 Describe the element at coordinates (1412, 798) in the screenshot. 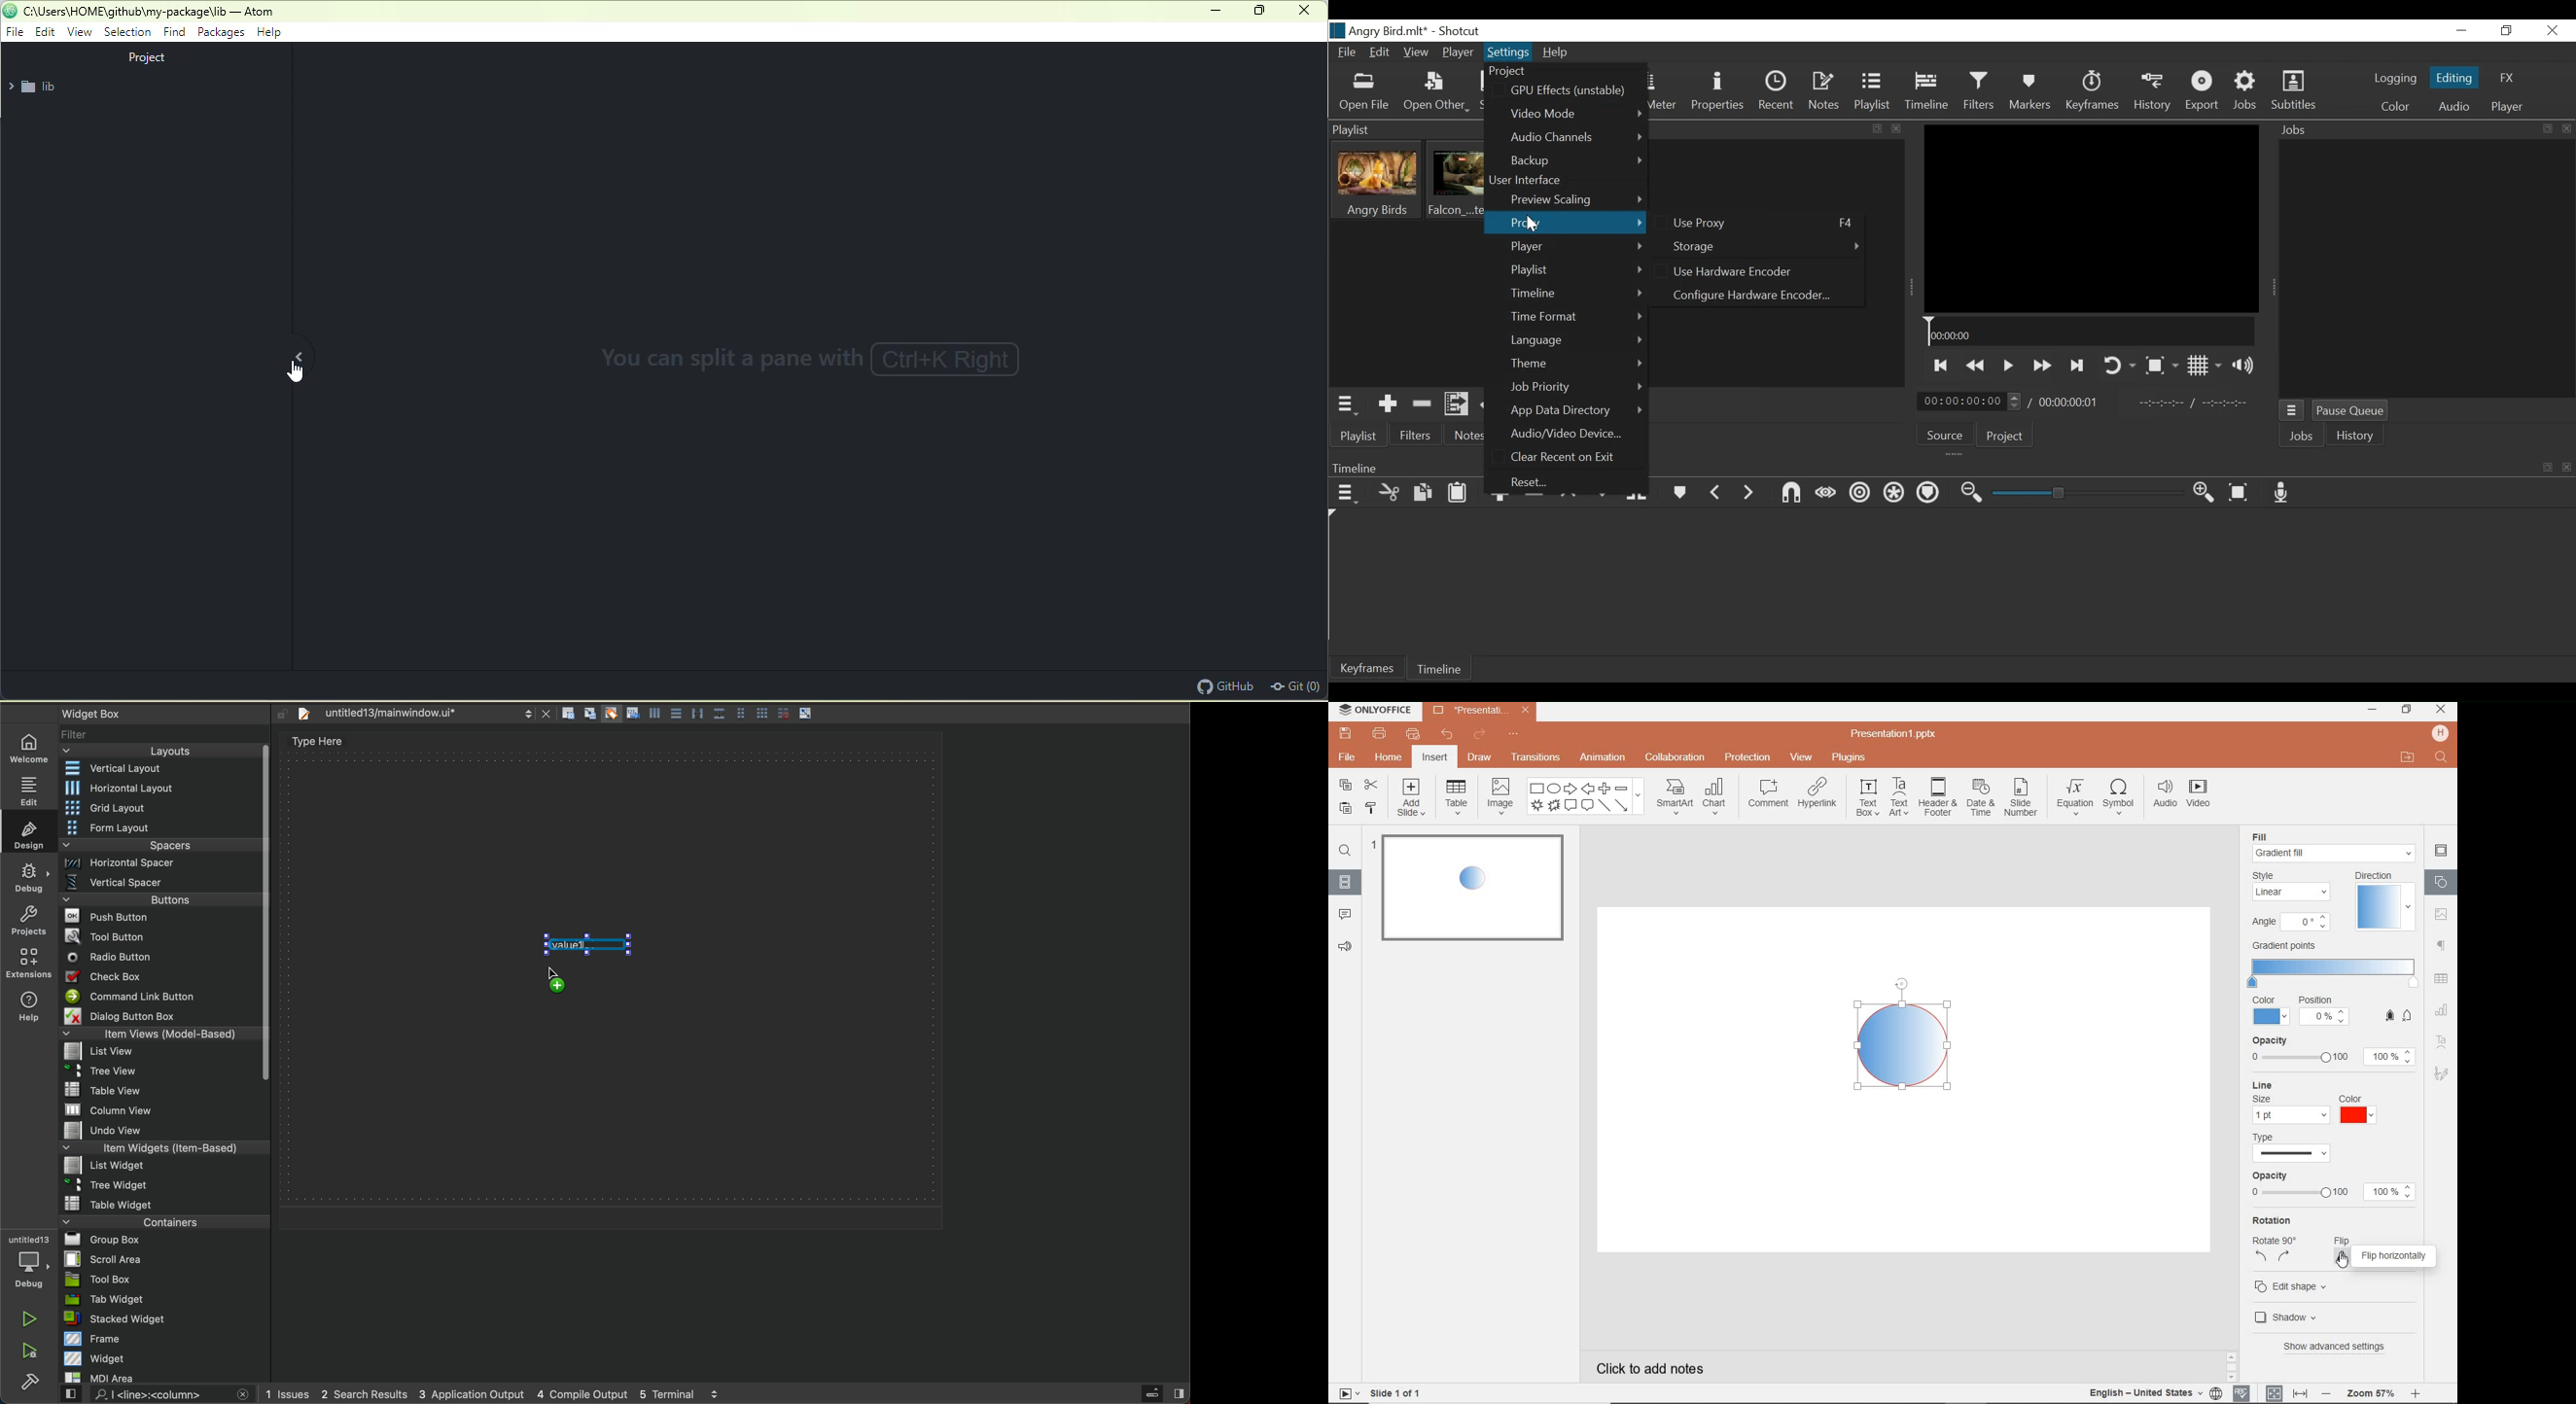

I see `add slide` at that location.